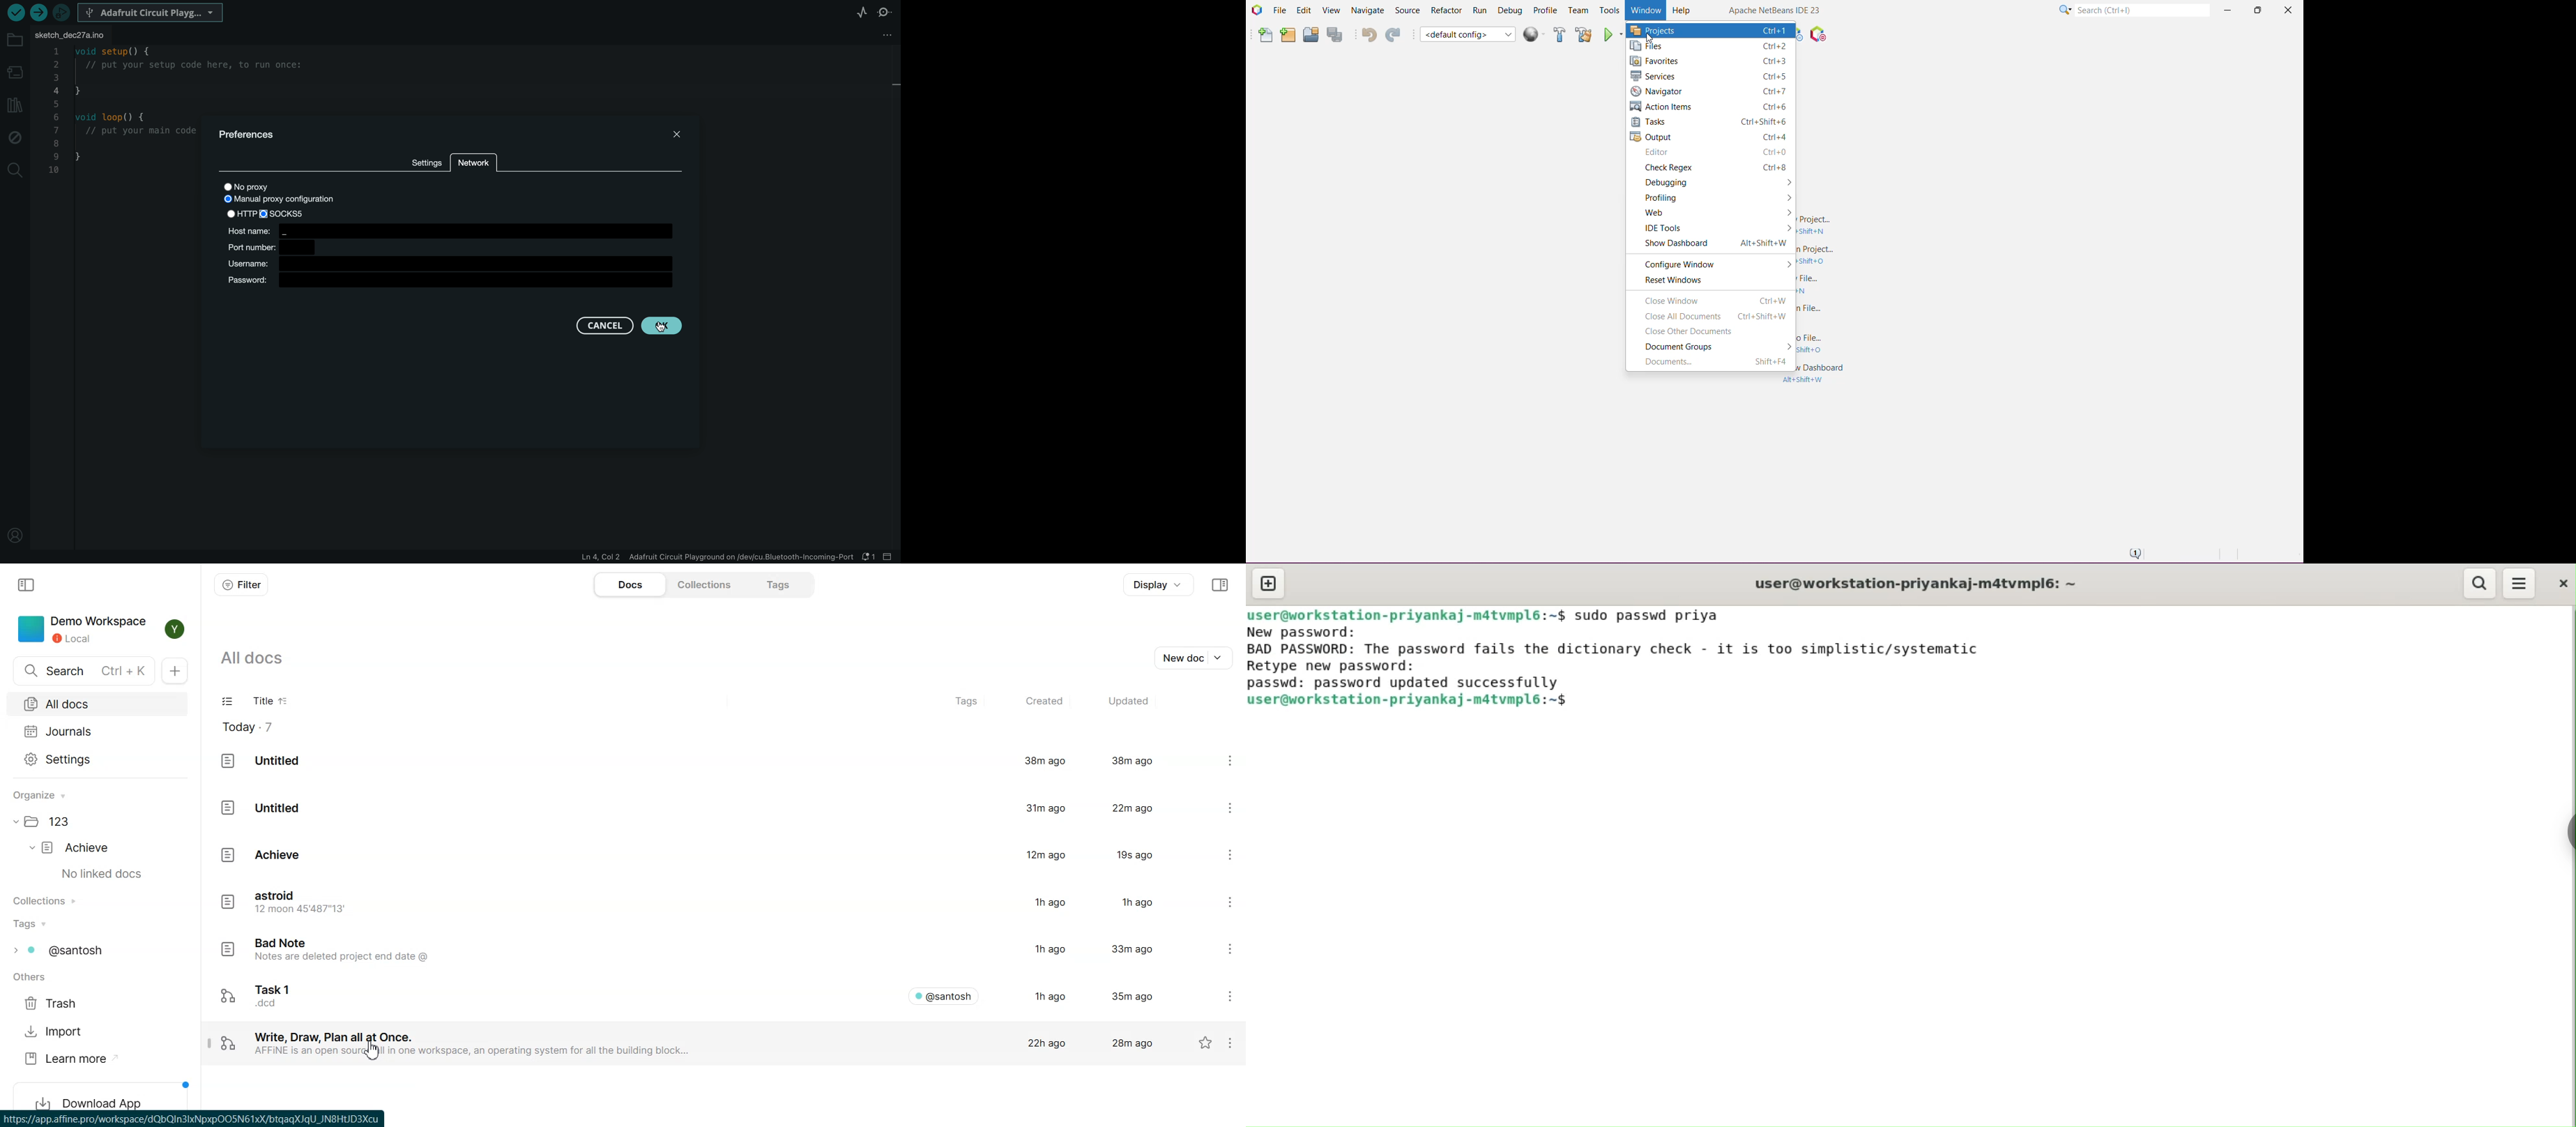 The width and height of the screenshot is (2576, 1148). What do you see at coordinates (1663, 213) in the screenshot?
I see `Web` at bounding box center [1663, 213].